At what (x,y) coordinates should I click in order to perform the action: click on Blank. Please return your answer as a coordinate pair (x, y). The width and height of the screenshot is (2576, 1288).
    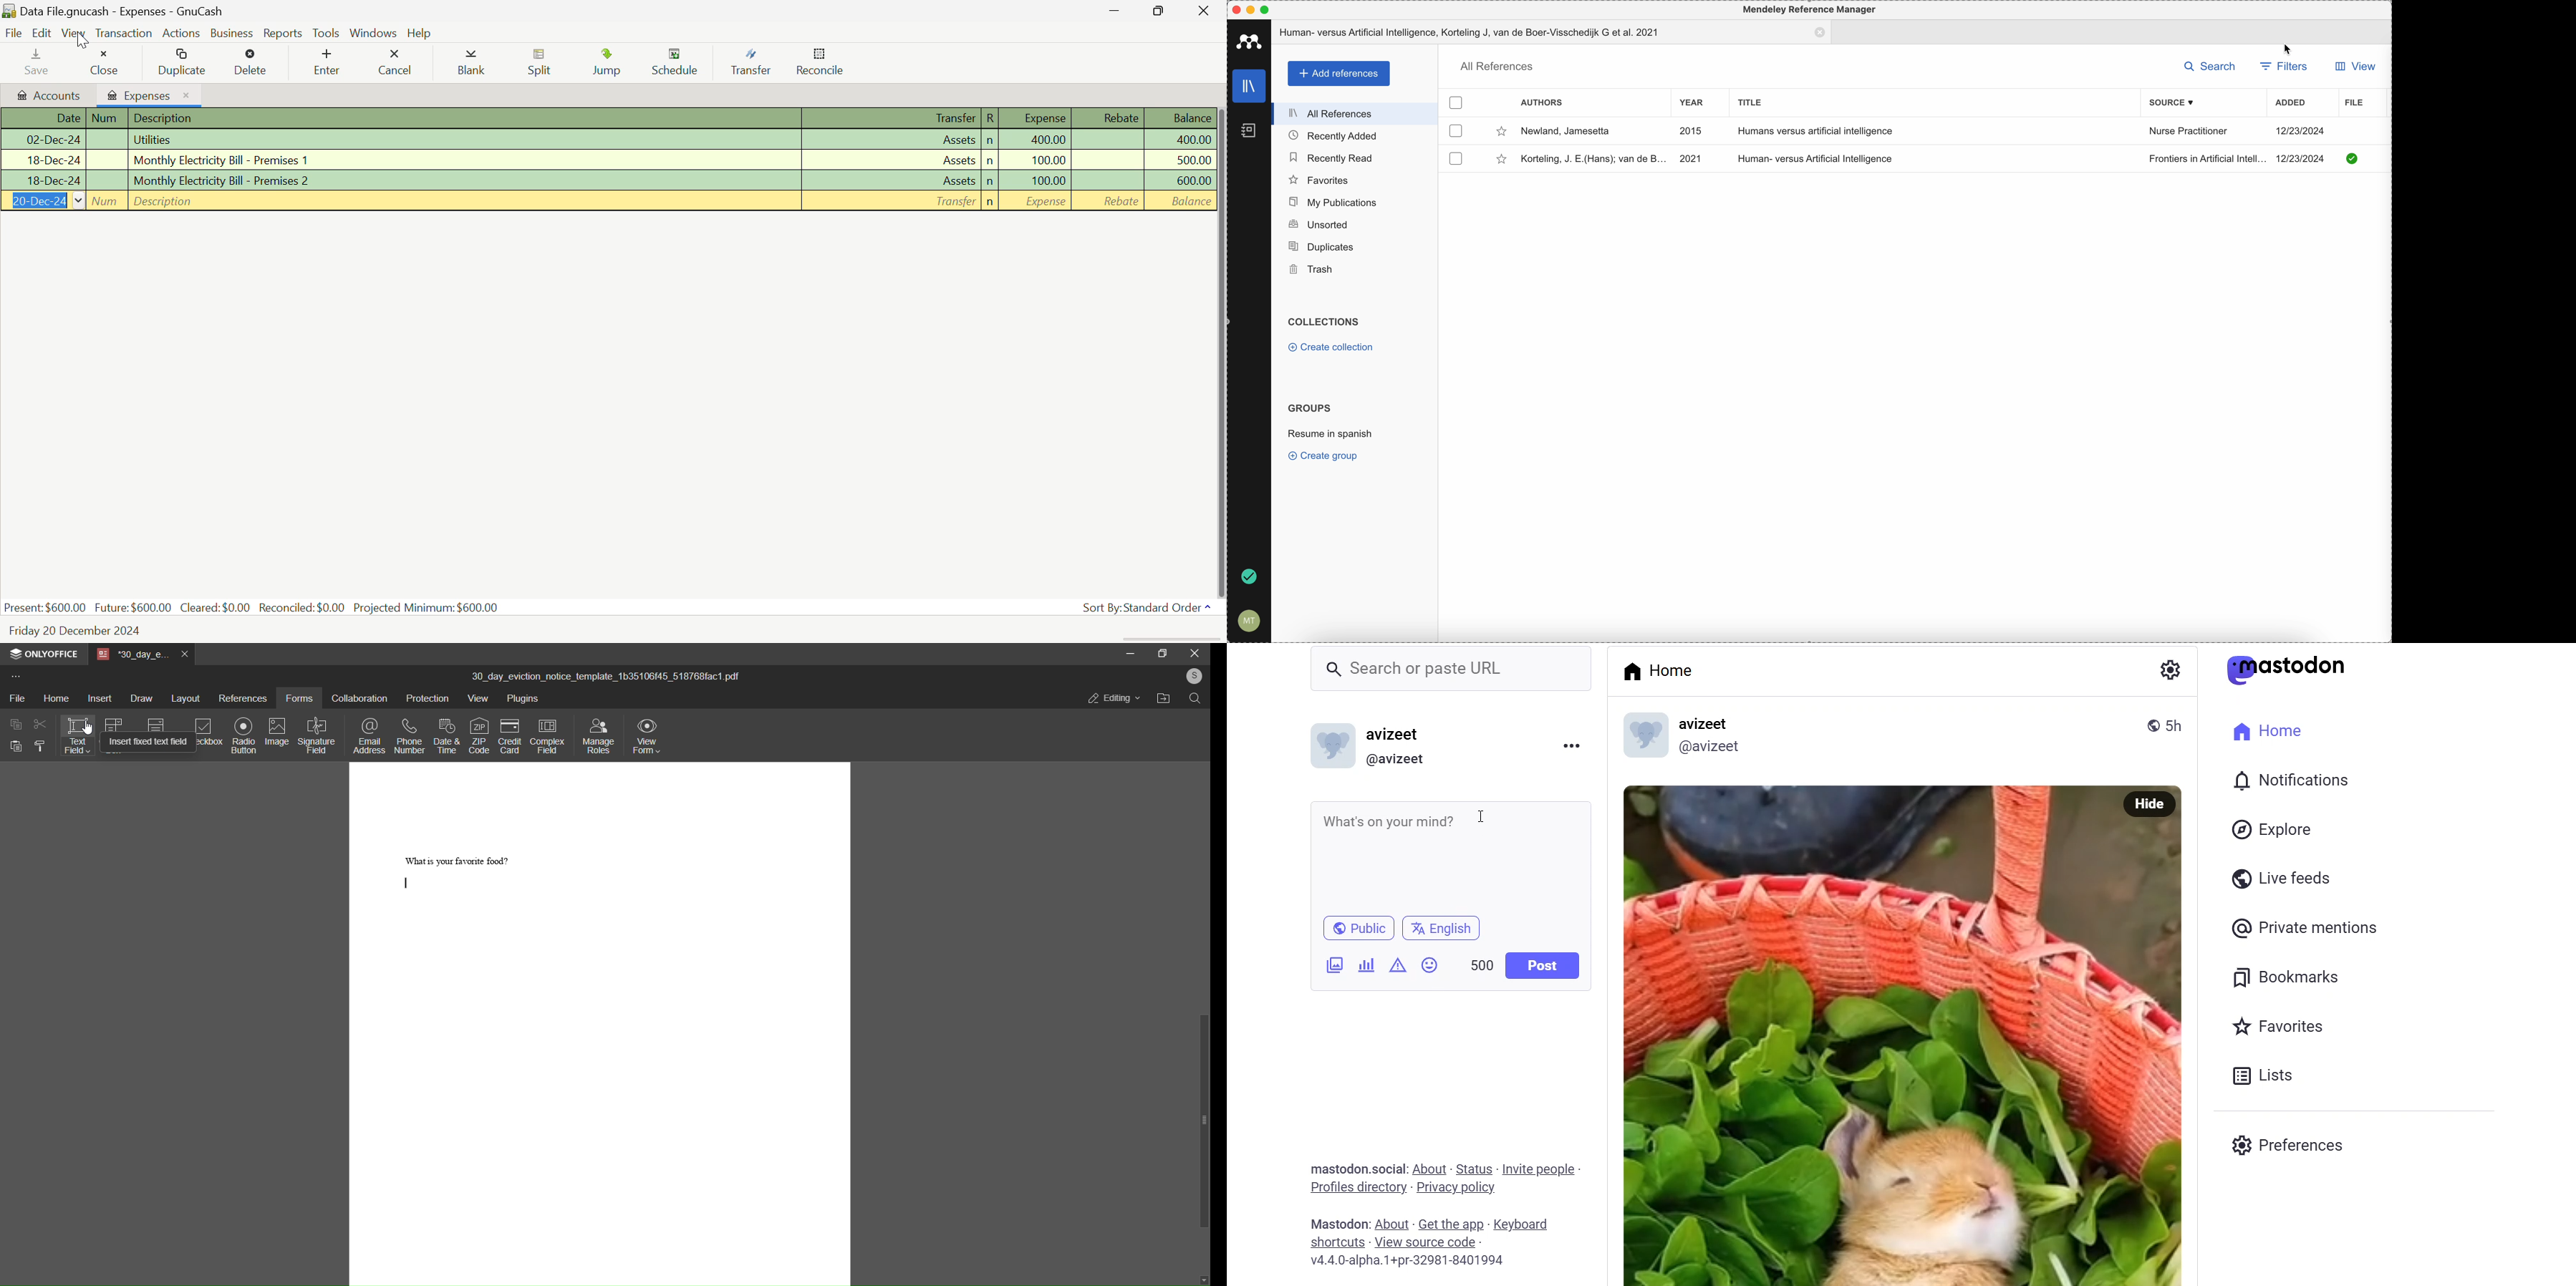
    Looking at the image, I should click on (472, 64).